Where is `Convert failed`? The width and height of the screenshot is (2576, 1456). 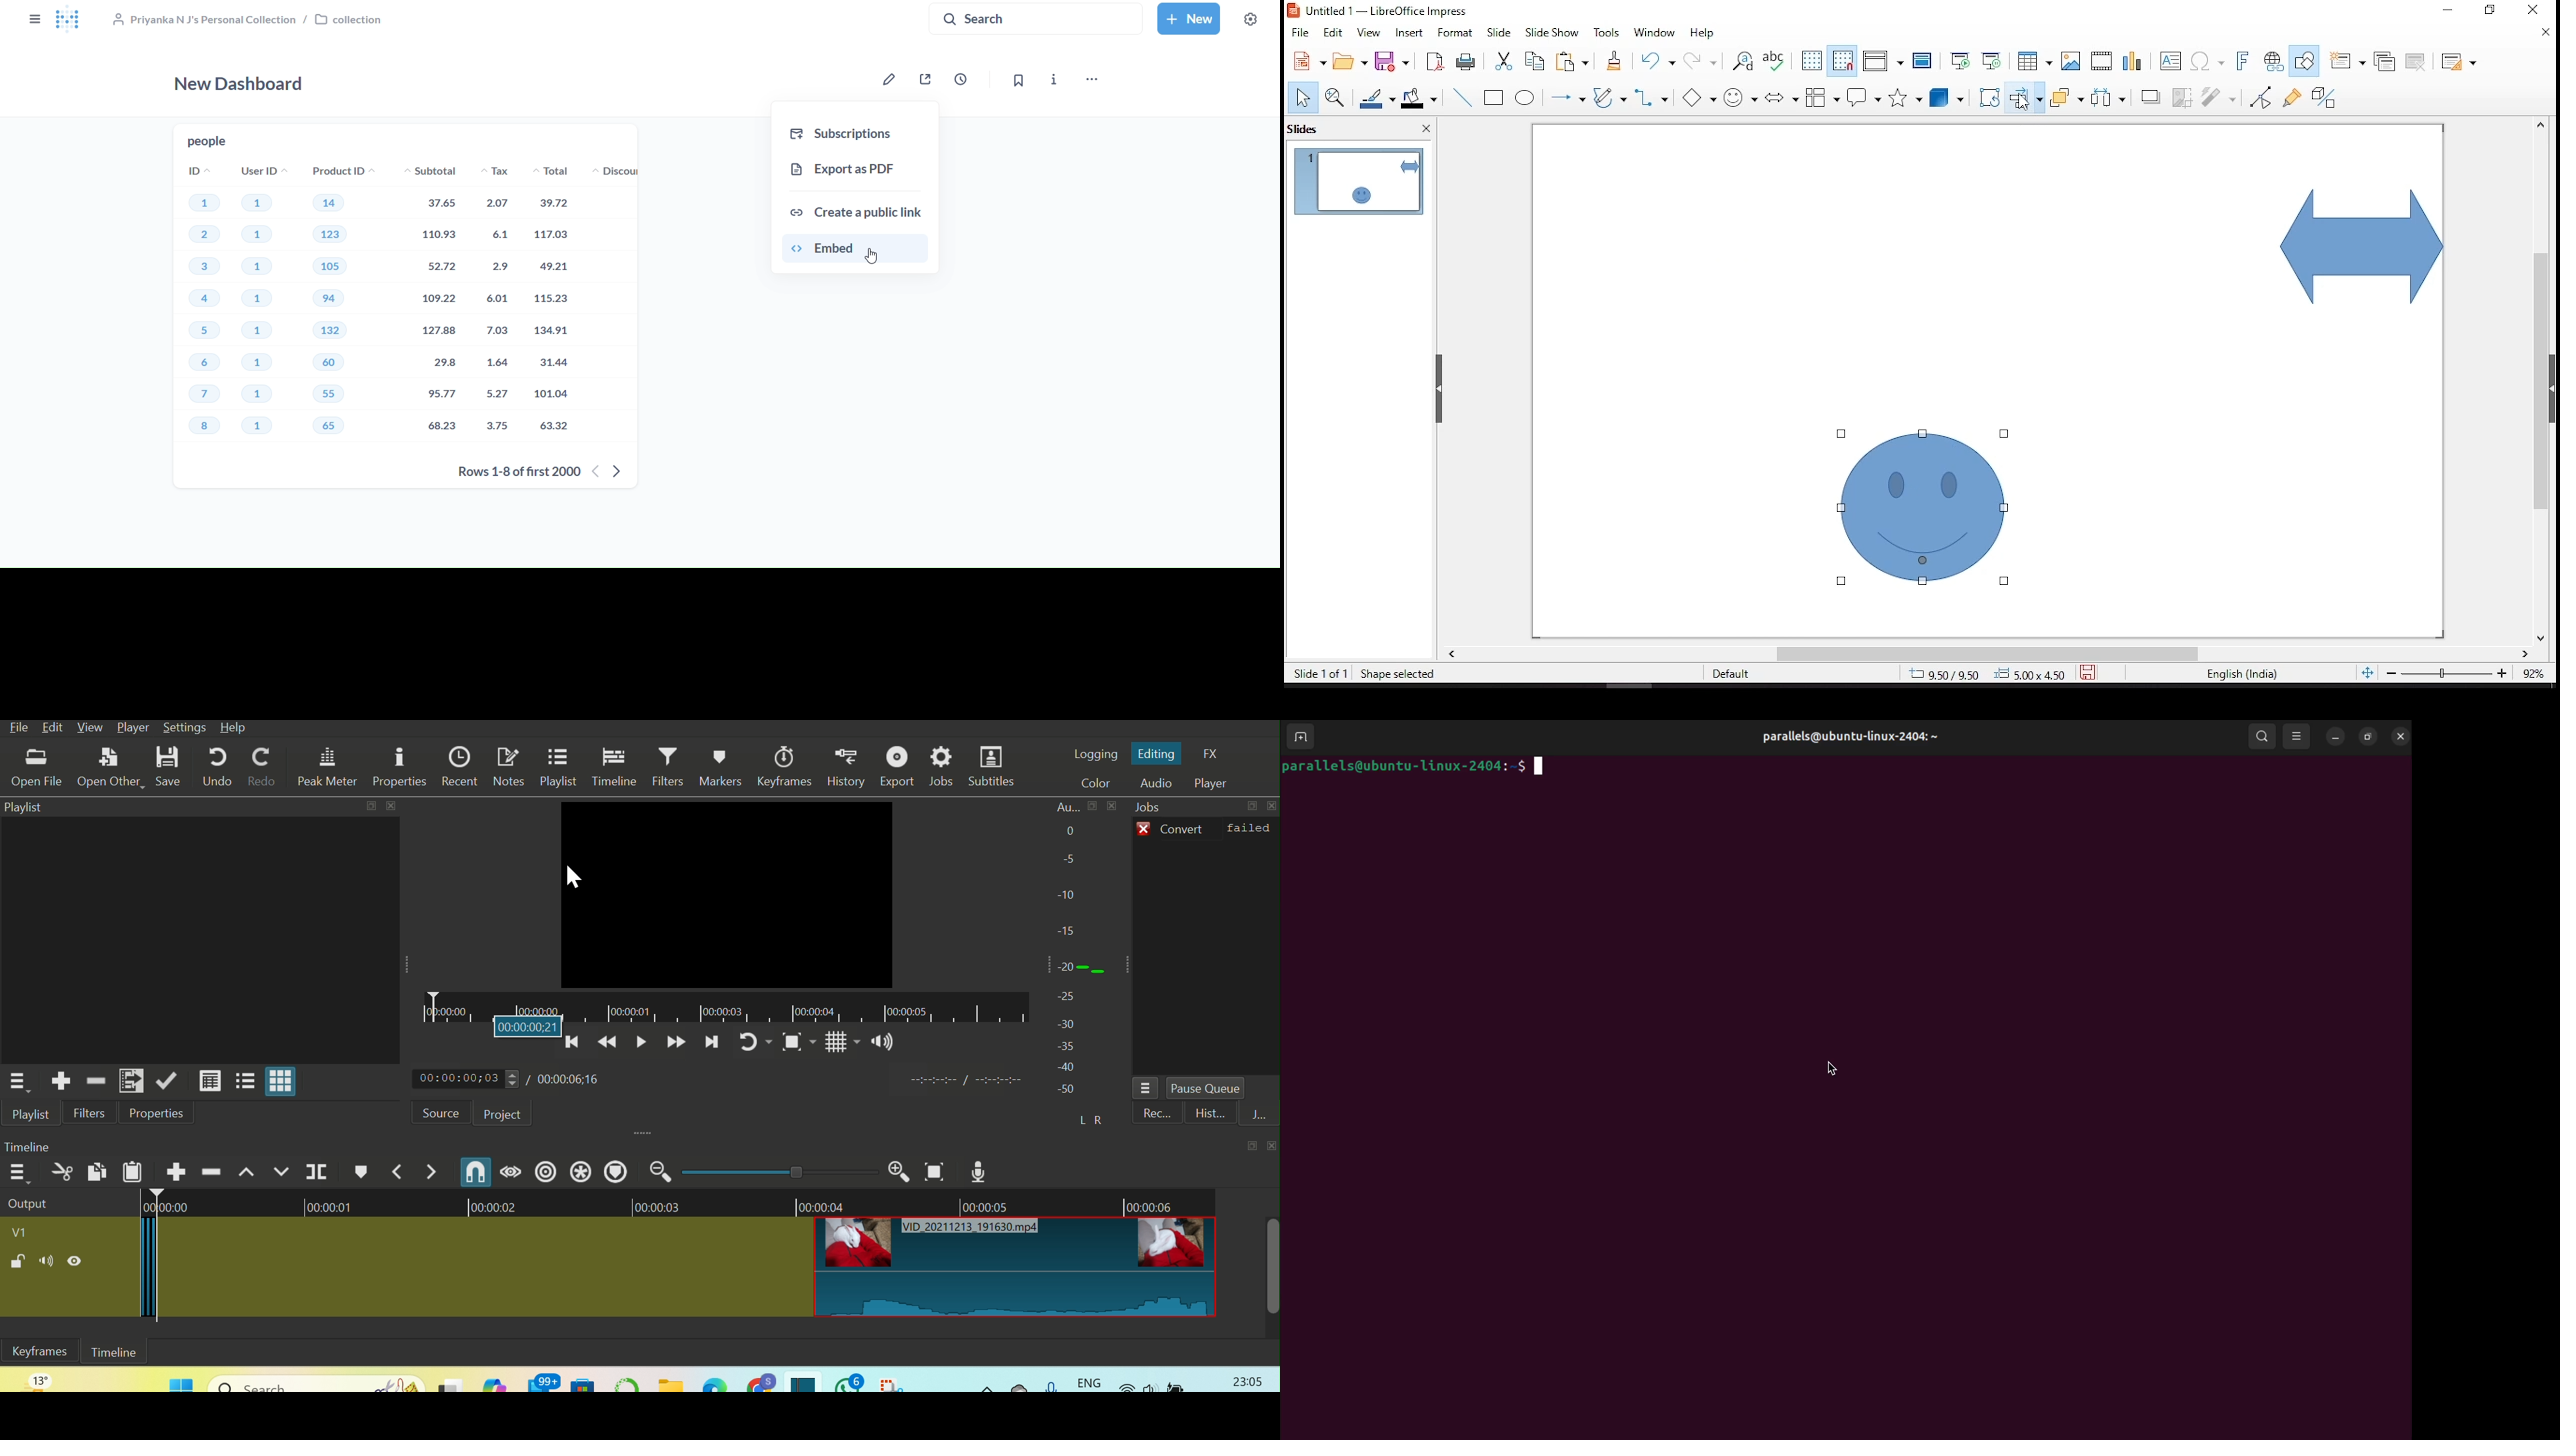 Convert failed is located at coordinates (1207, 828).